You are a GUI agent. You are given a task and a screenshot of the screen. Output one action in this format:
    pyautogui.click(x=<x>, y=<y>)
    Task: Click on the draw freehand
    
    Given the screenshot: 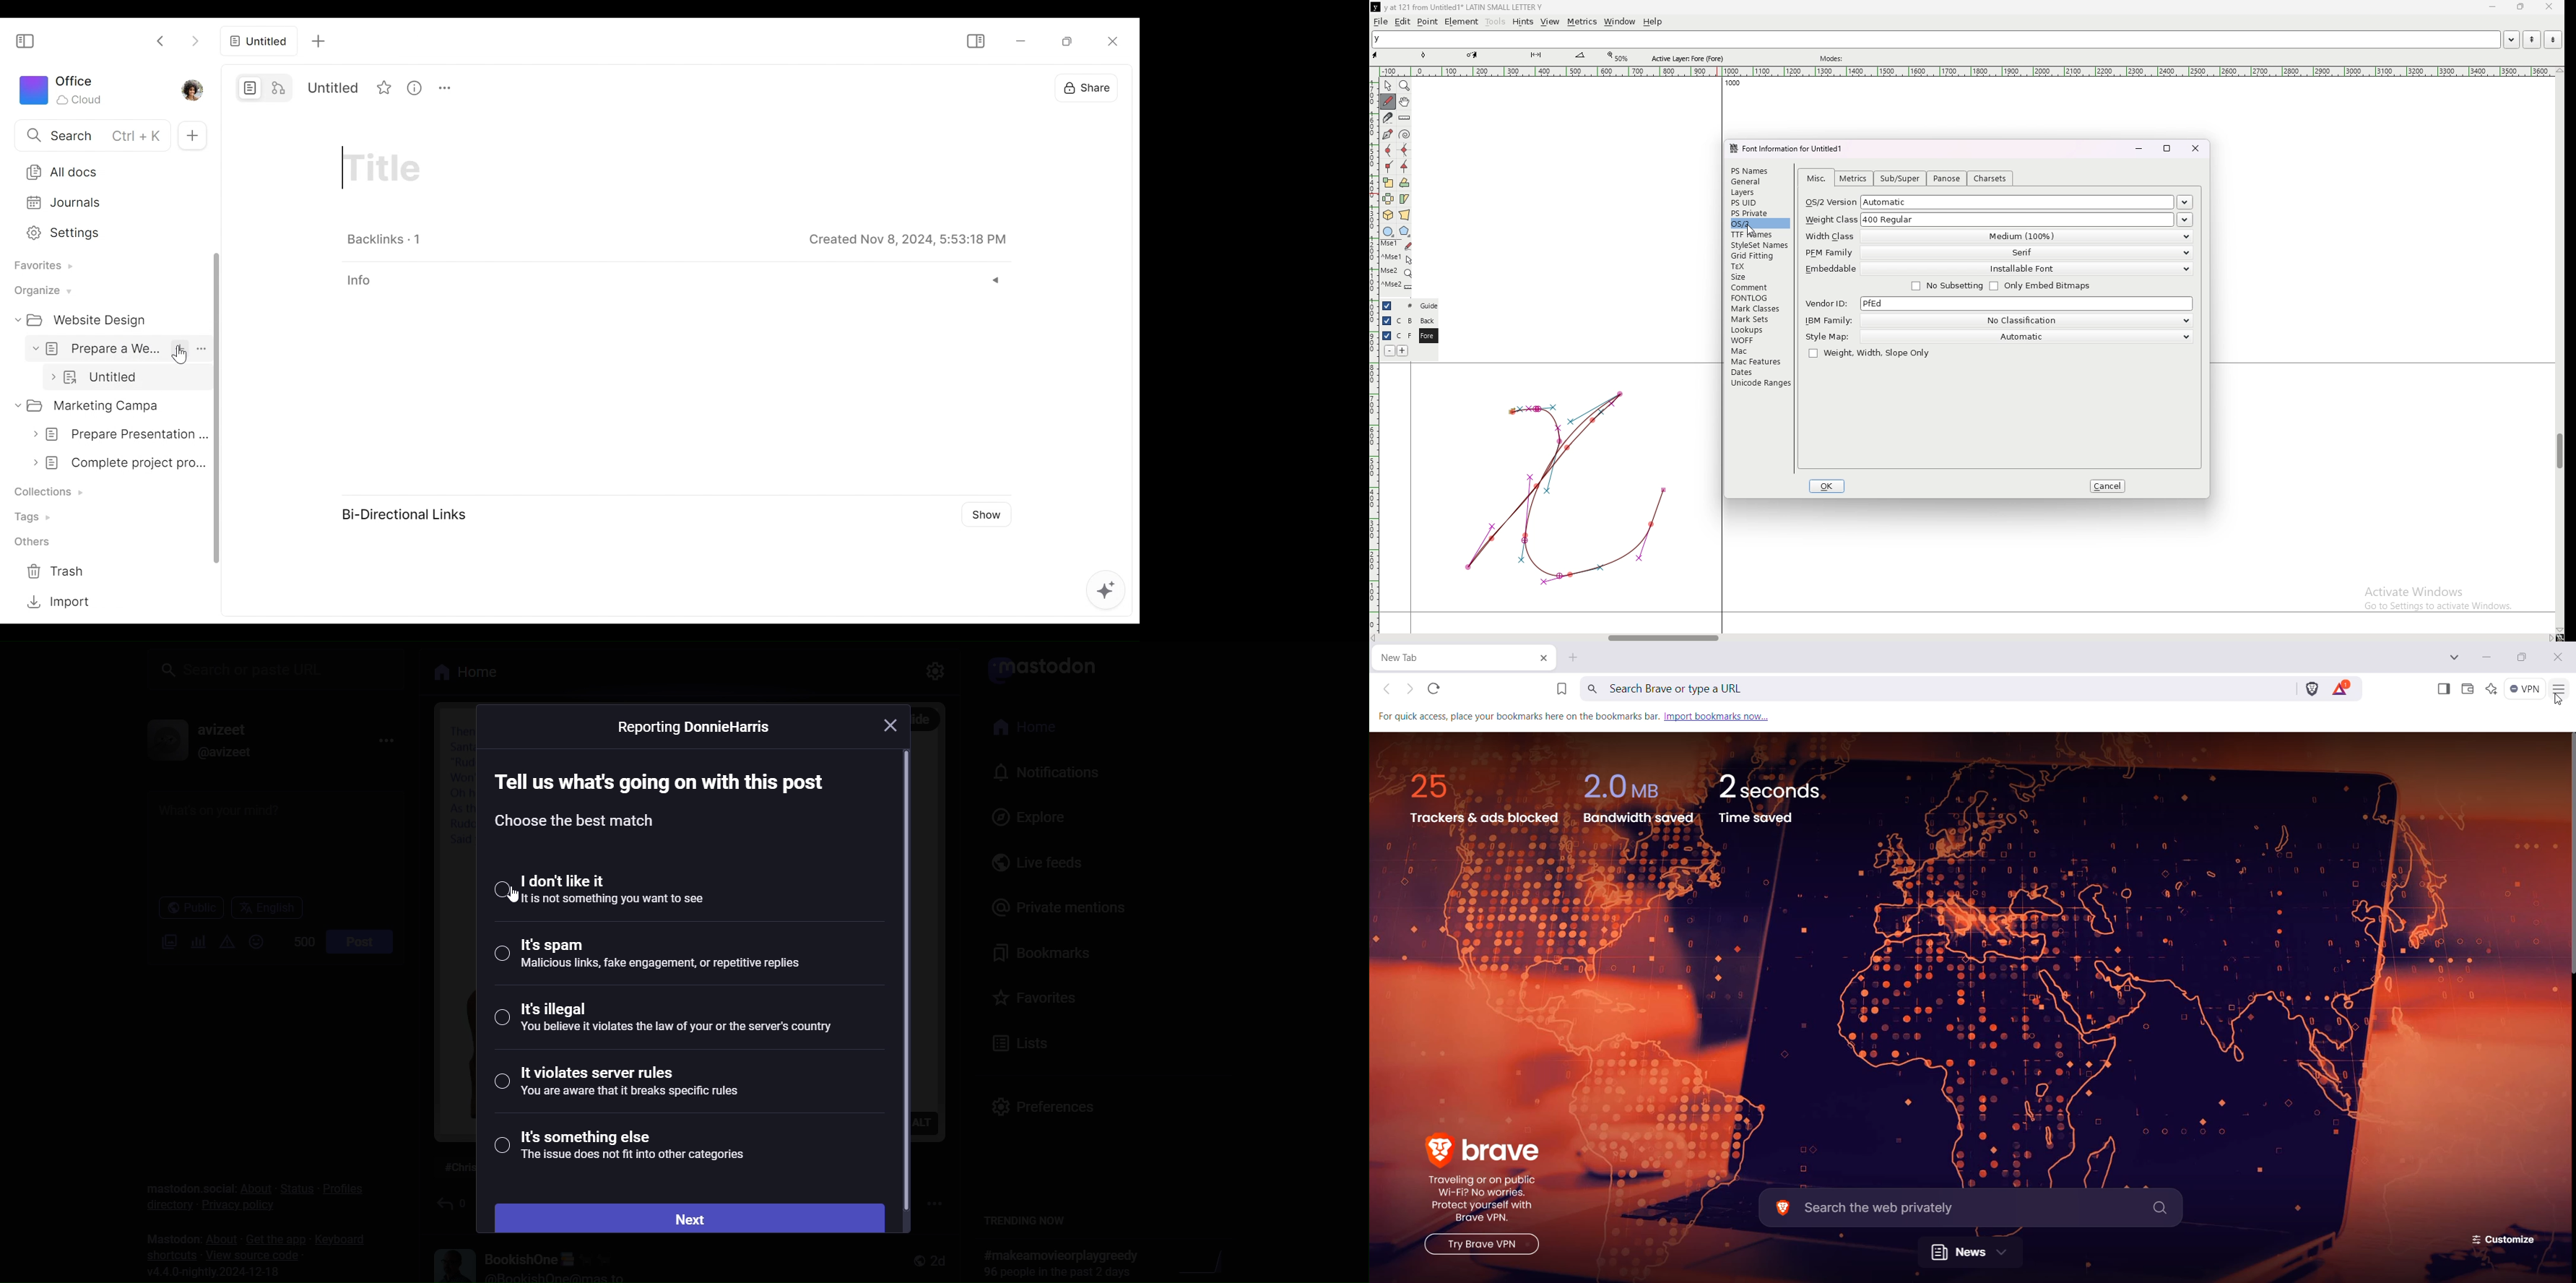 What is the action you would take?
    pyautogui.click(x=1388, y=102)
    